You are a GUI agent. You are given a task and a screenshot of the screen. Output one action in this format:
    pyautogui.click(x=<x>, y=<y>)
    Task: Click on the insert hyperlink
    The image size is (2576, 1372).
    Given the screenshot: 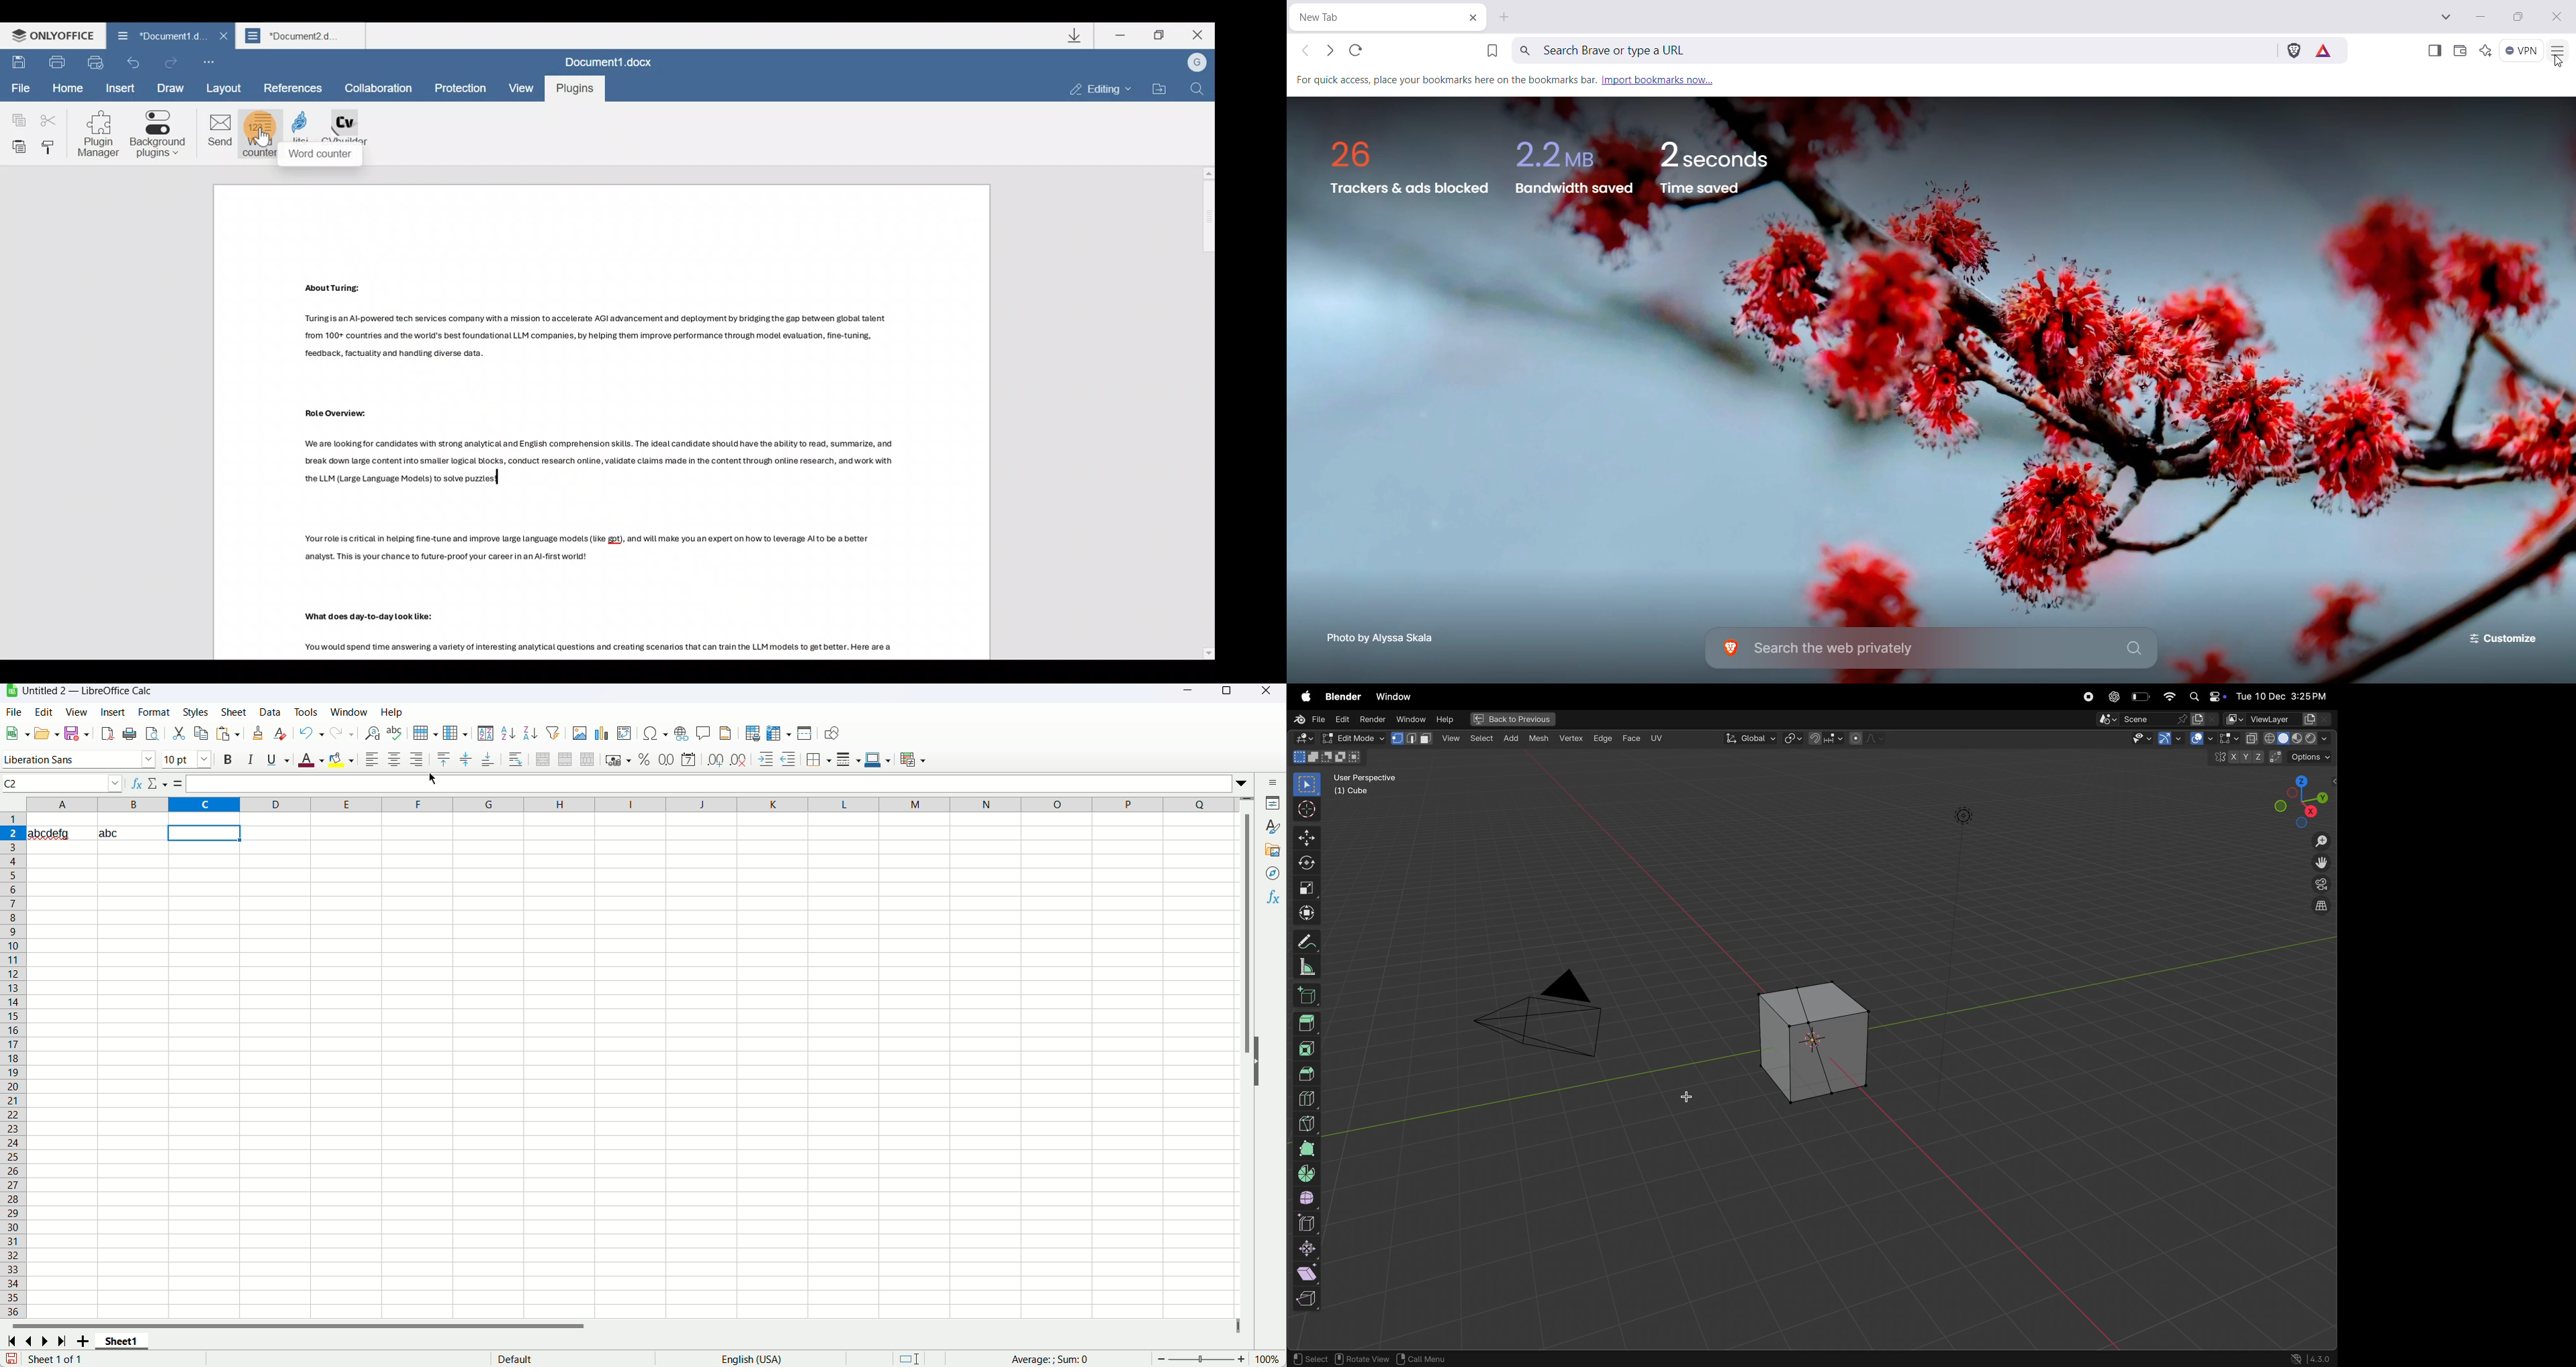 What is the action you would take?
    pyautogui.click(x=680, y=734)
    